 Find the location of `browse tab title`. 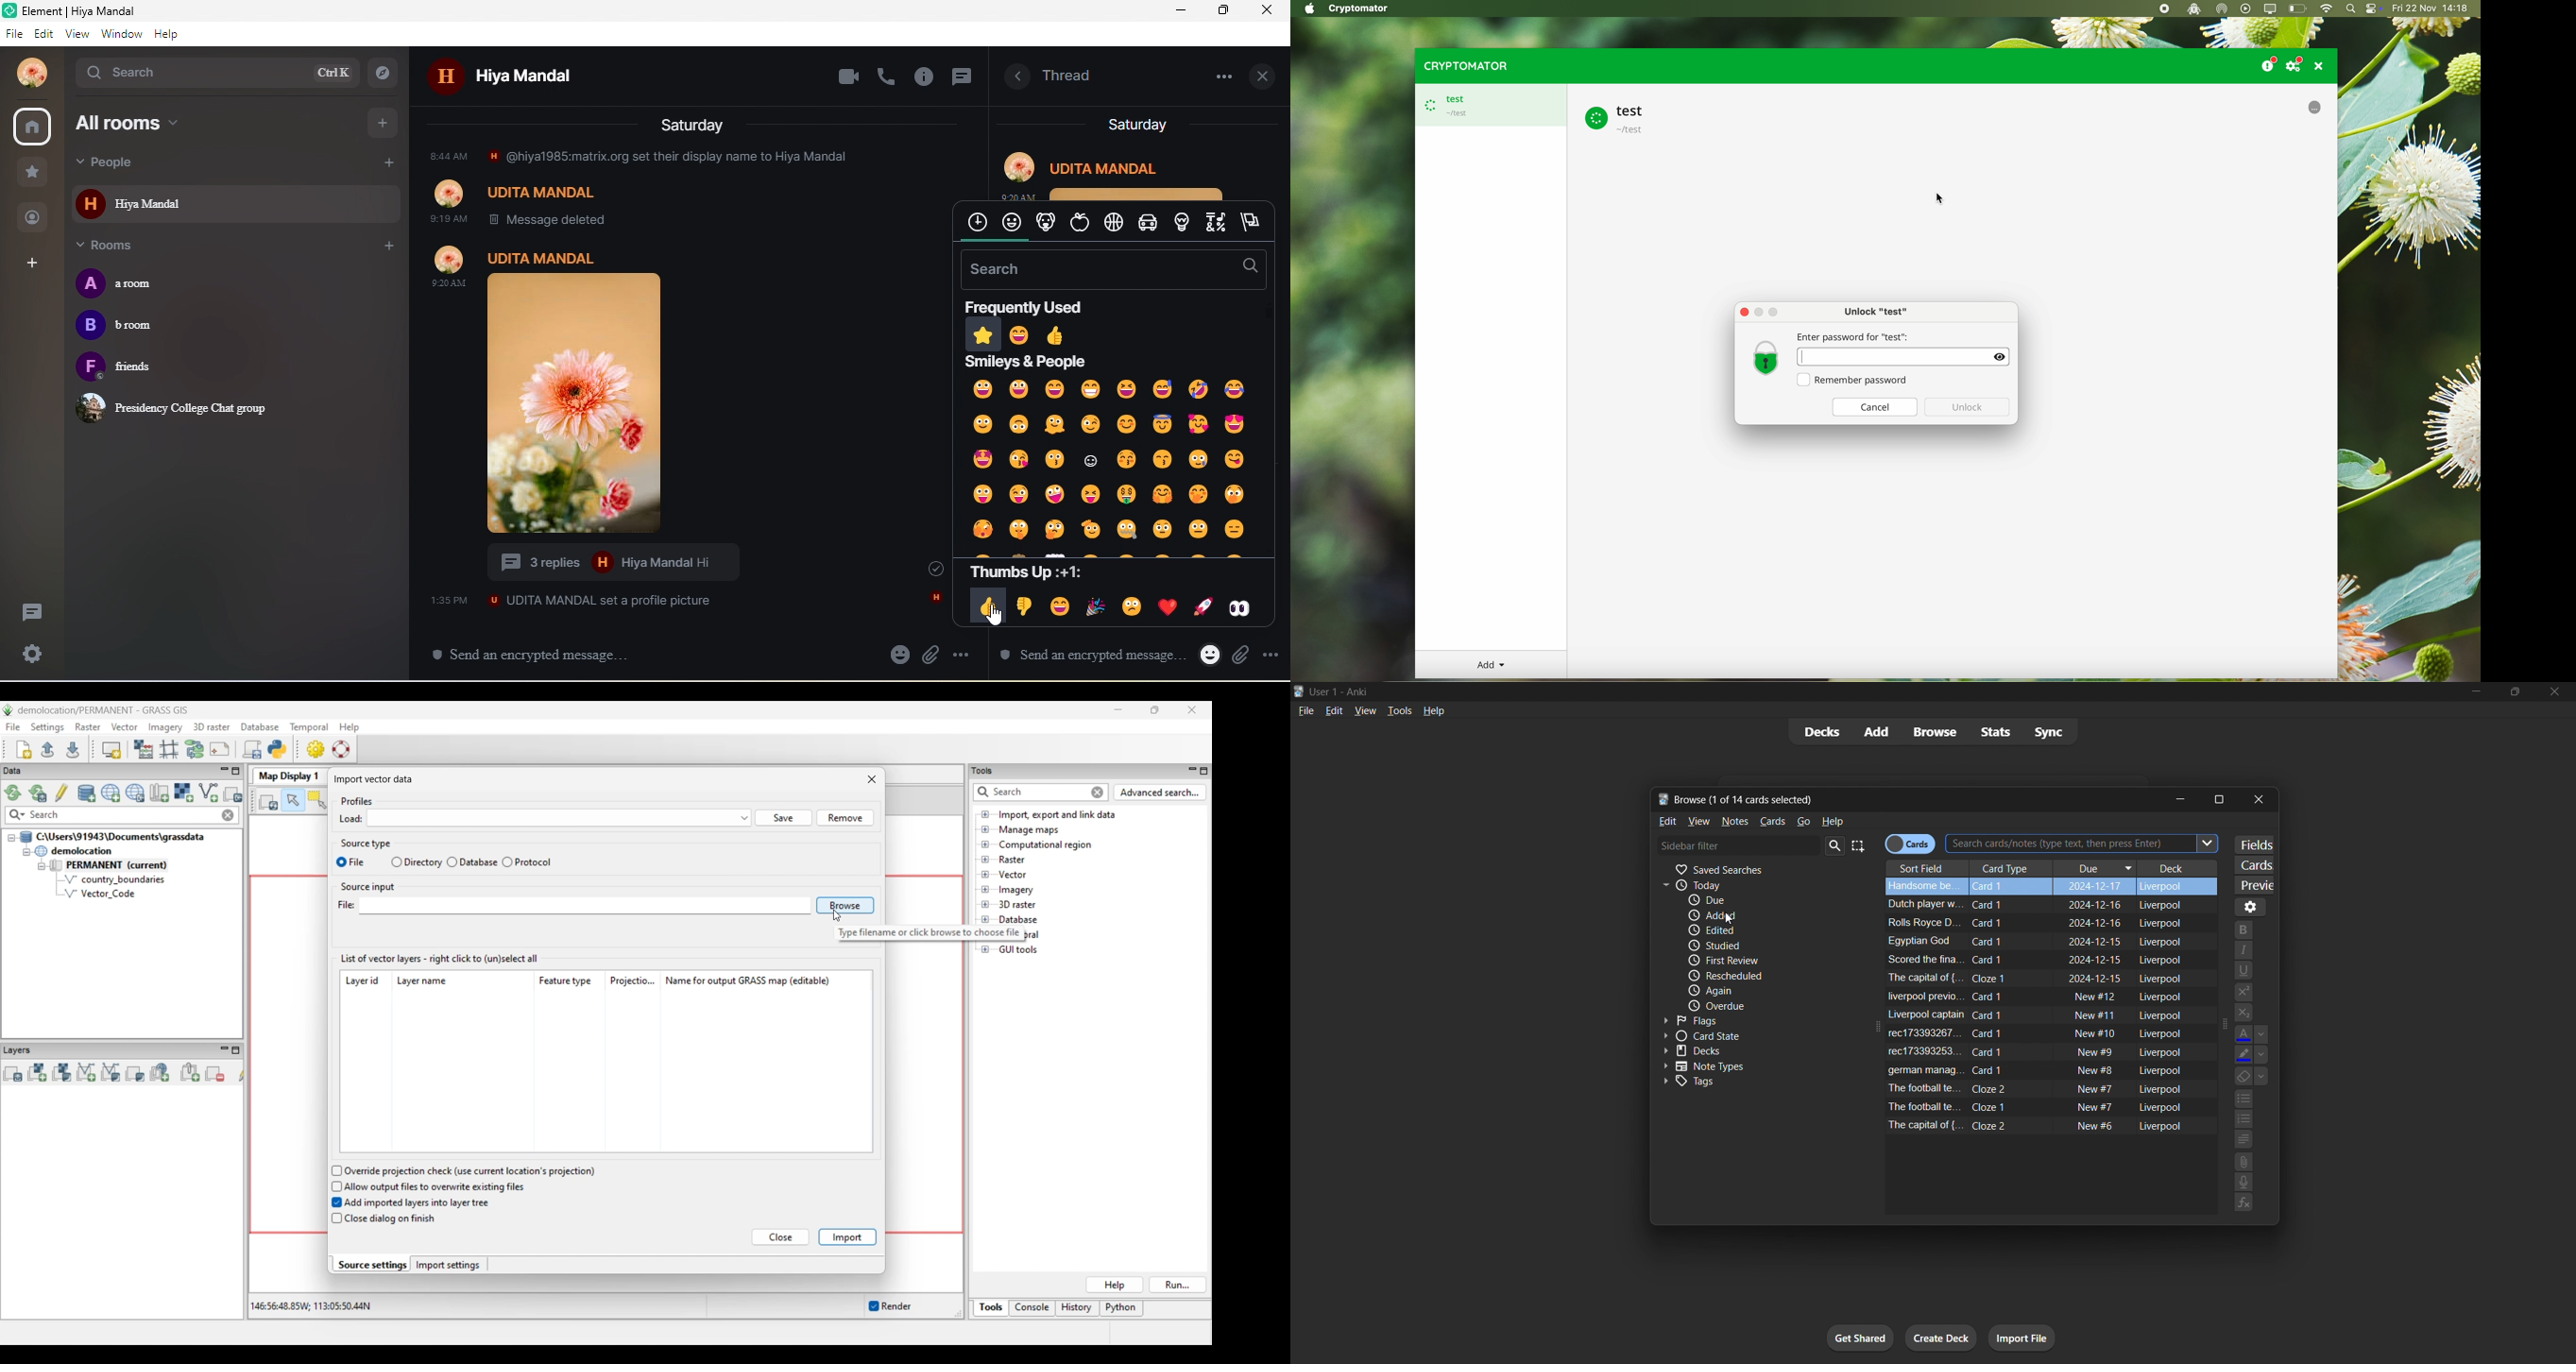

browse tab title is located at coordinates (1897, 798).